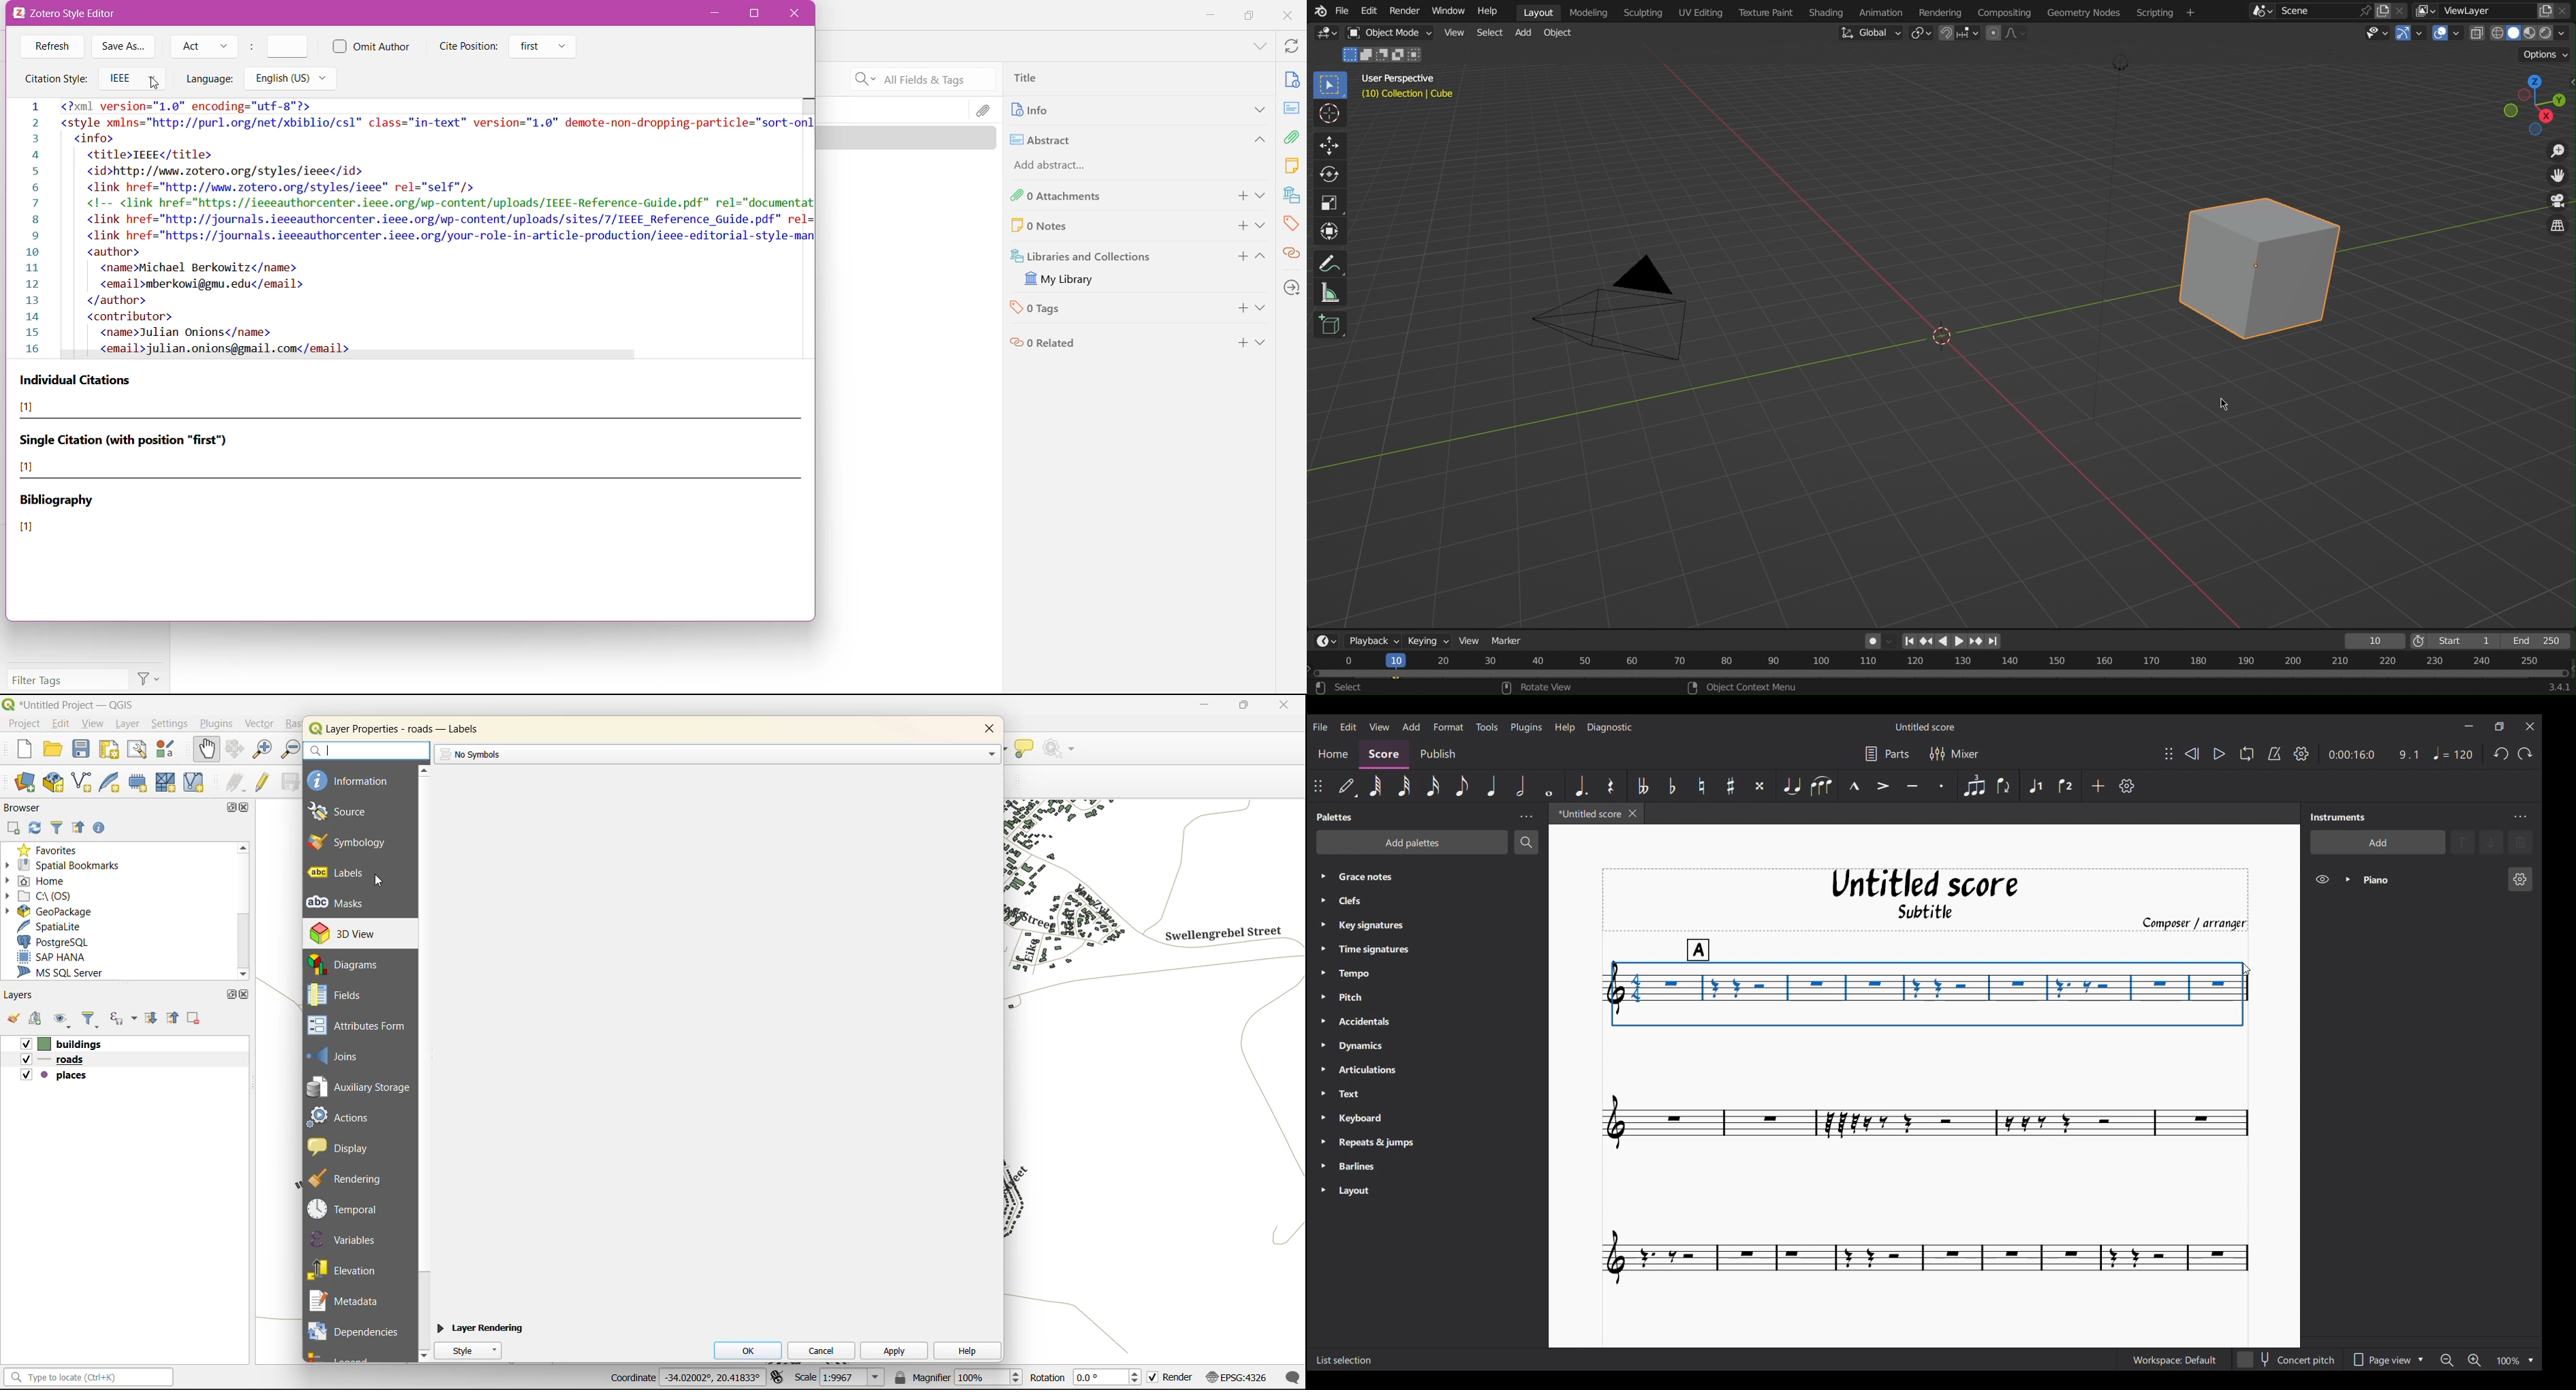 The height and width of the screenshot is (1400, 2576). I want to click on Repeats & jumps, so click(1383, 1142).